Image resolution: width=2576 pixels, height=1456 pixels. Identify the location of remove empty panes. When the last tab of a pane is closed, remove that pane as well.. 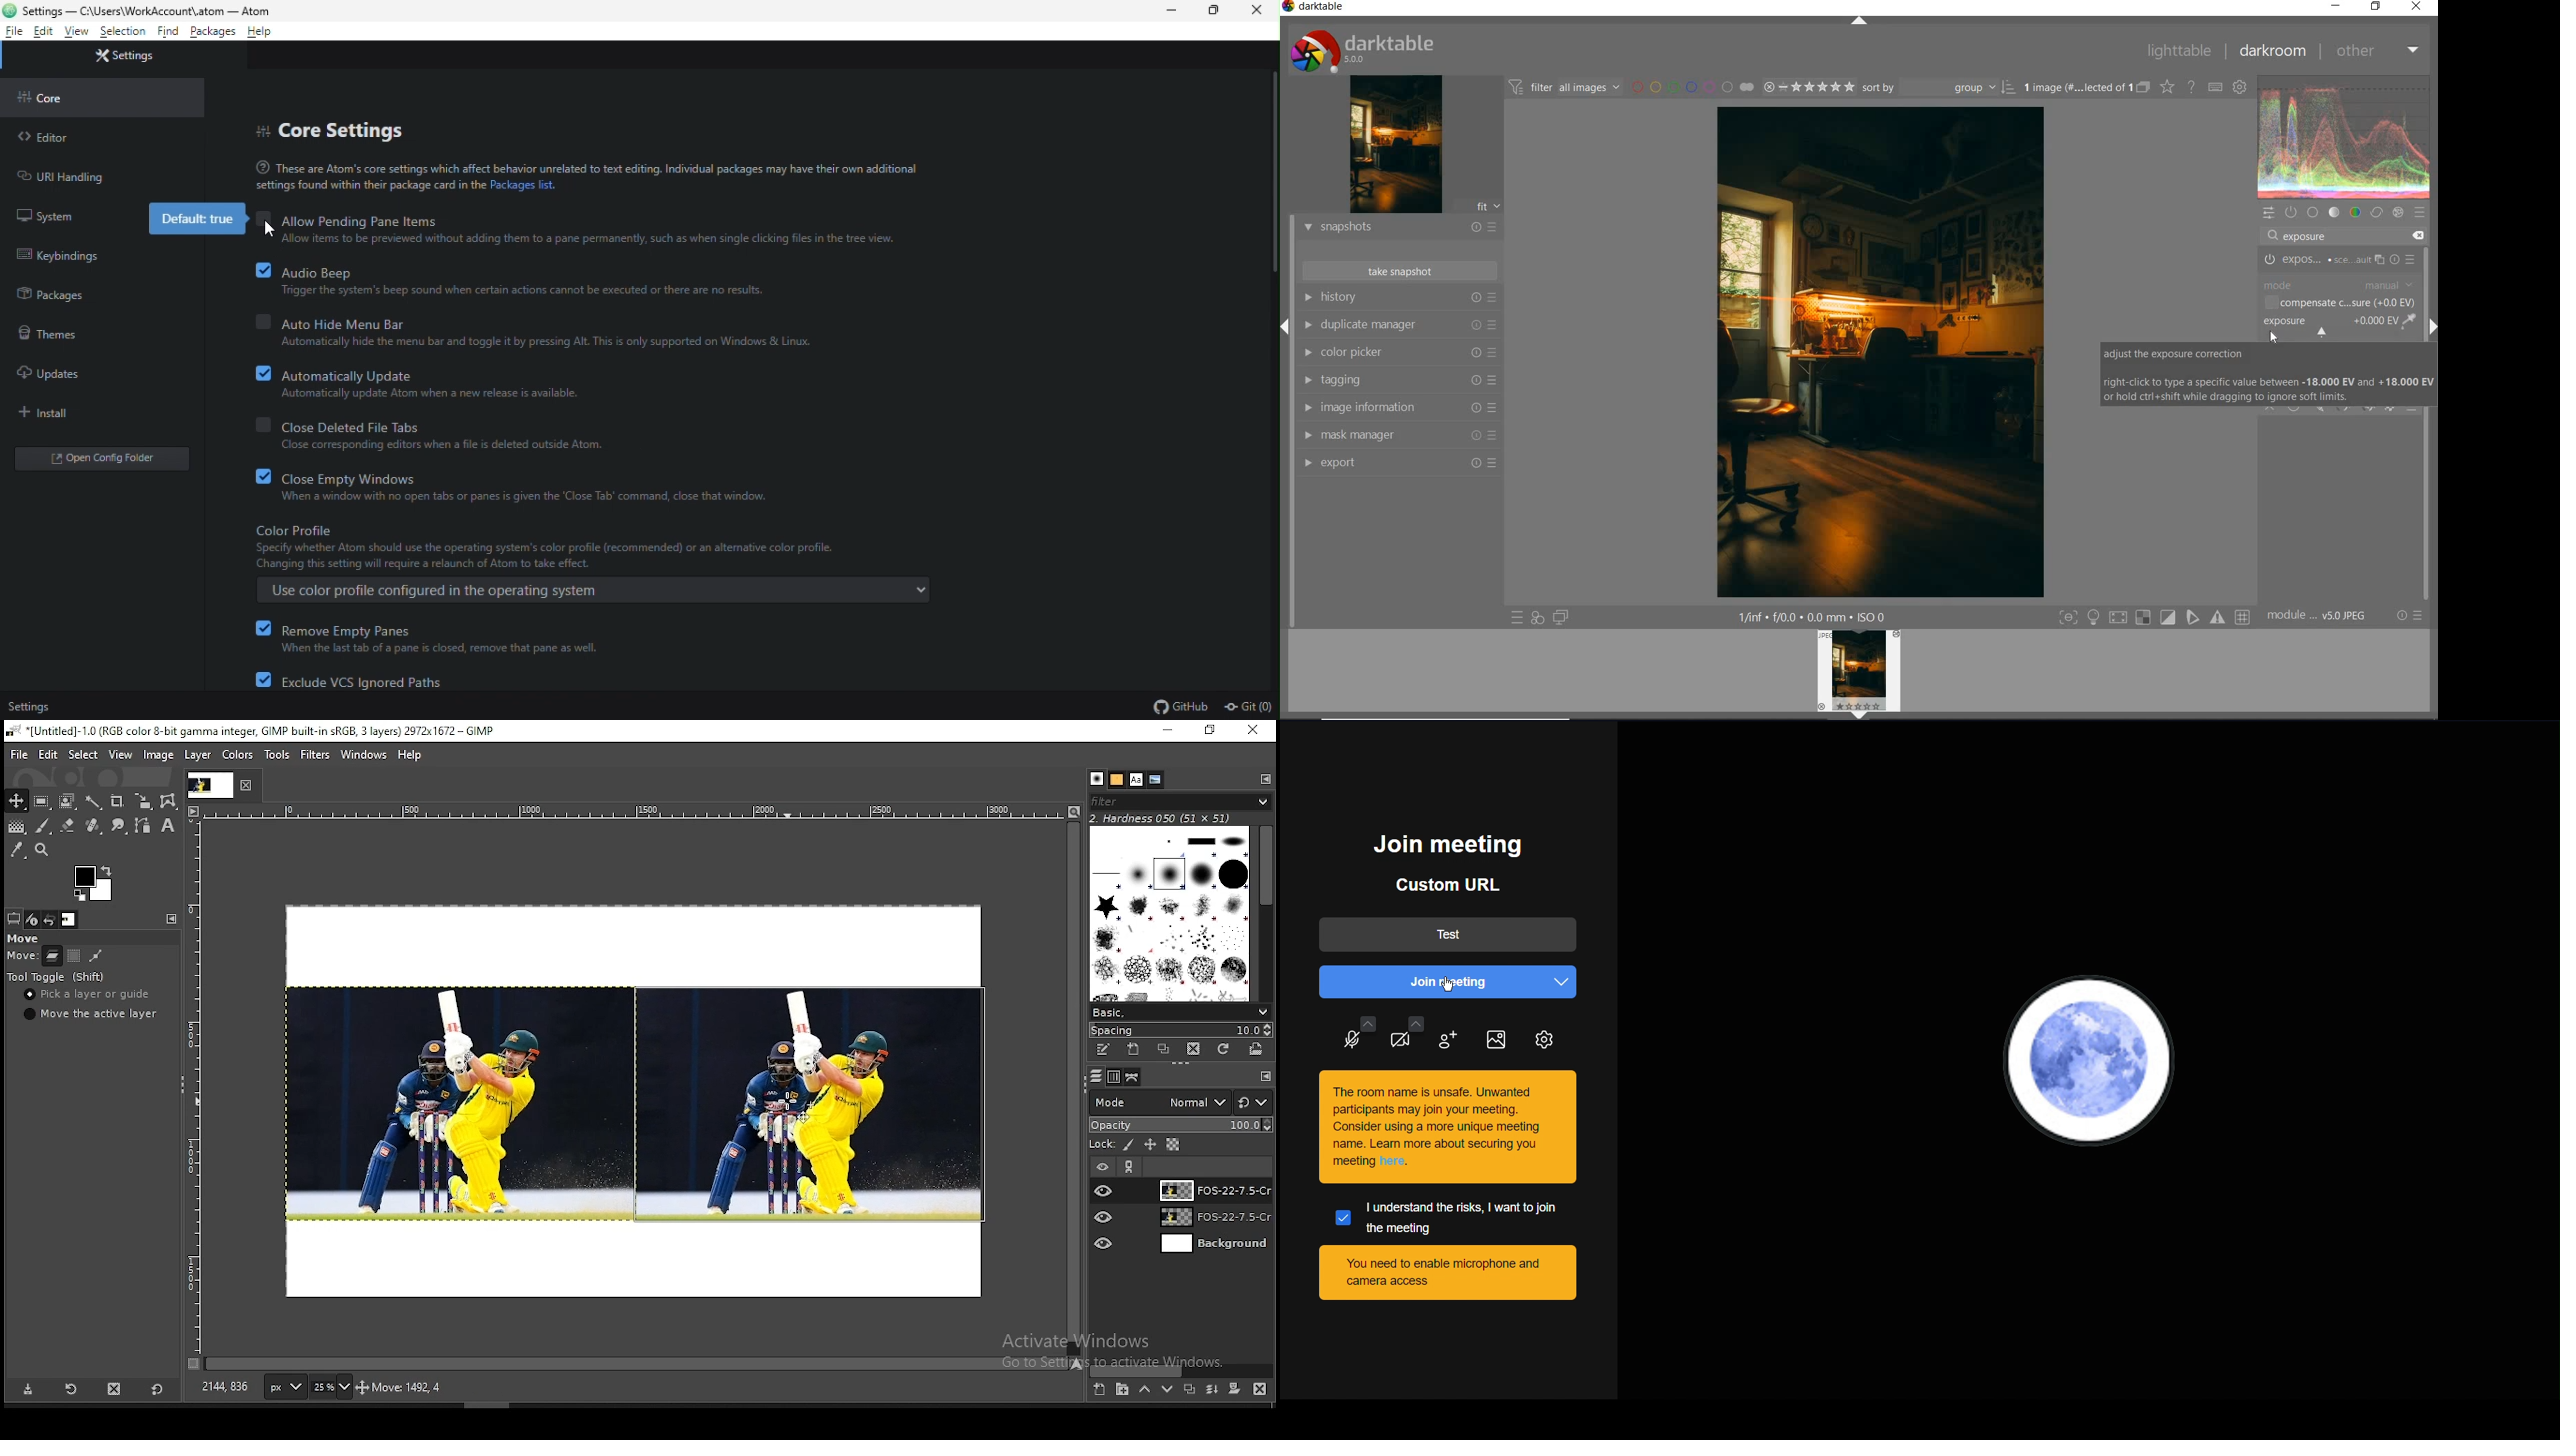
(428, 636).